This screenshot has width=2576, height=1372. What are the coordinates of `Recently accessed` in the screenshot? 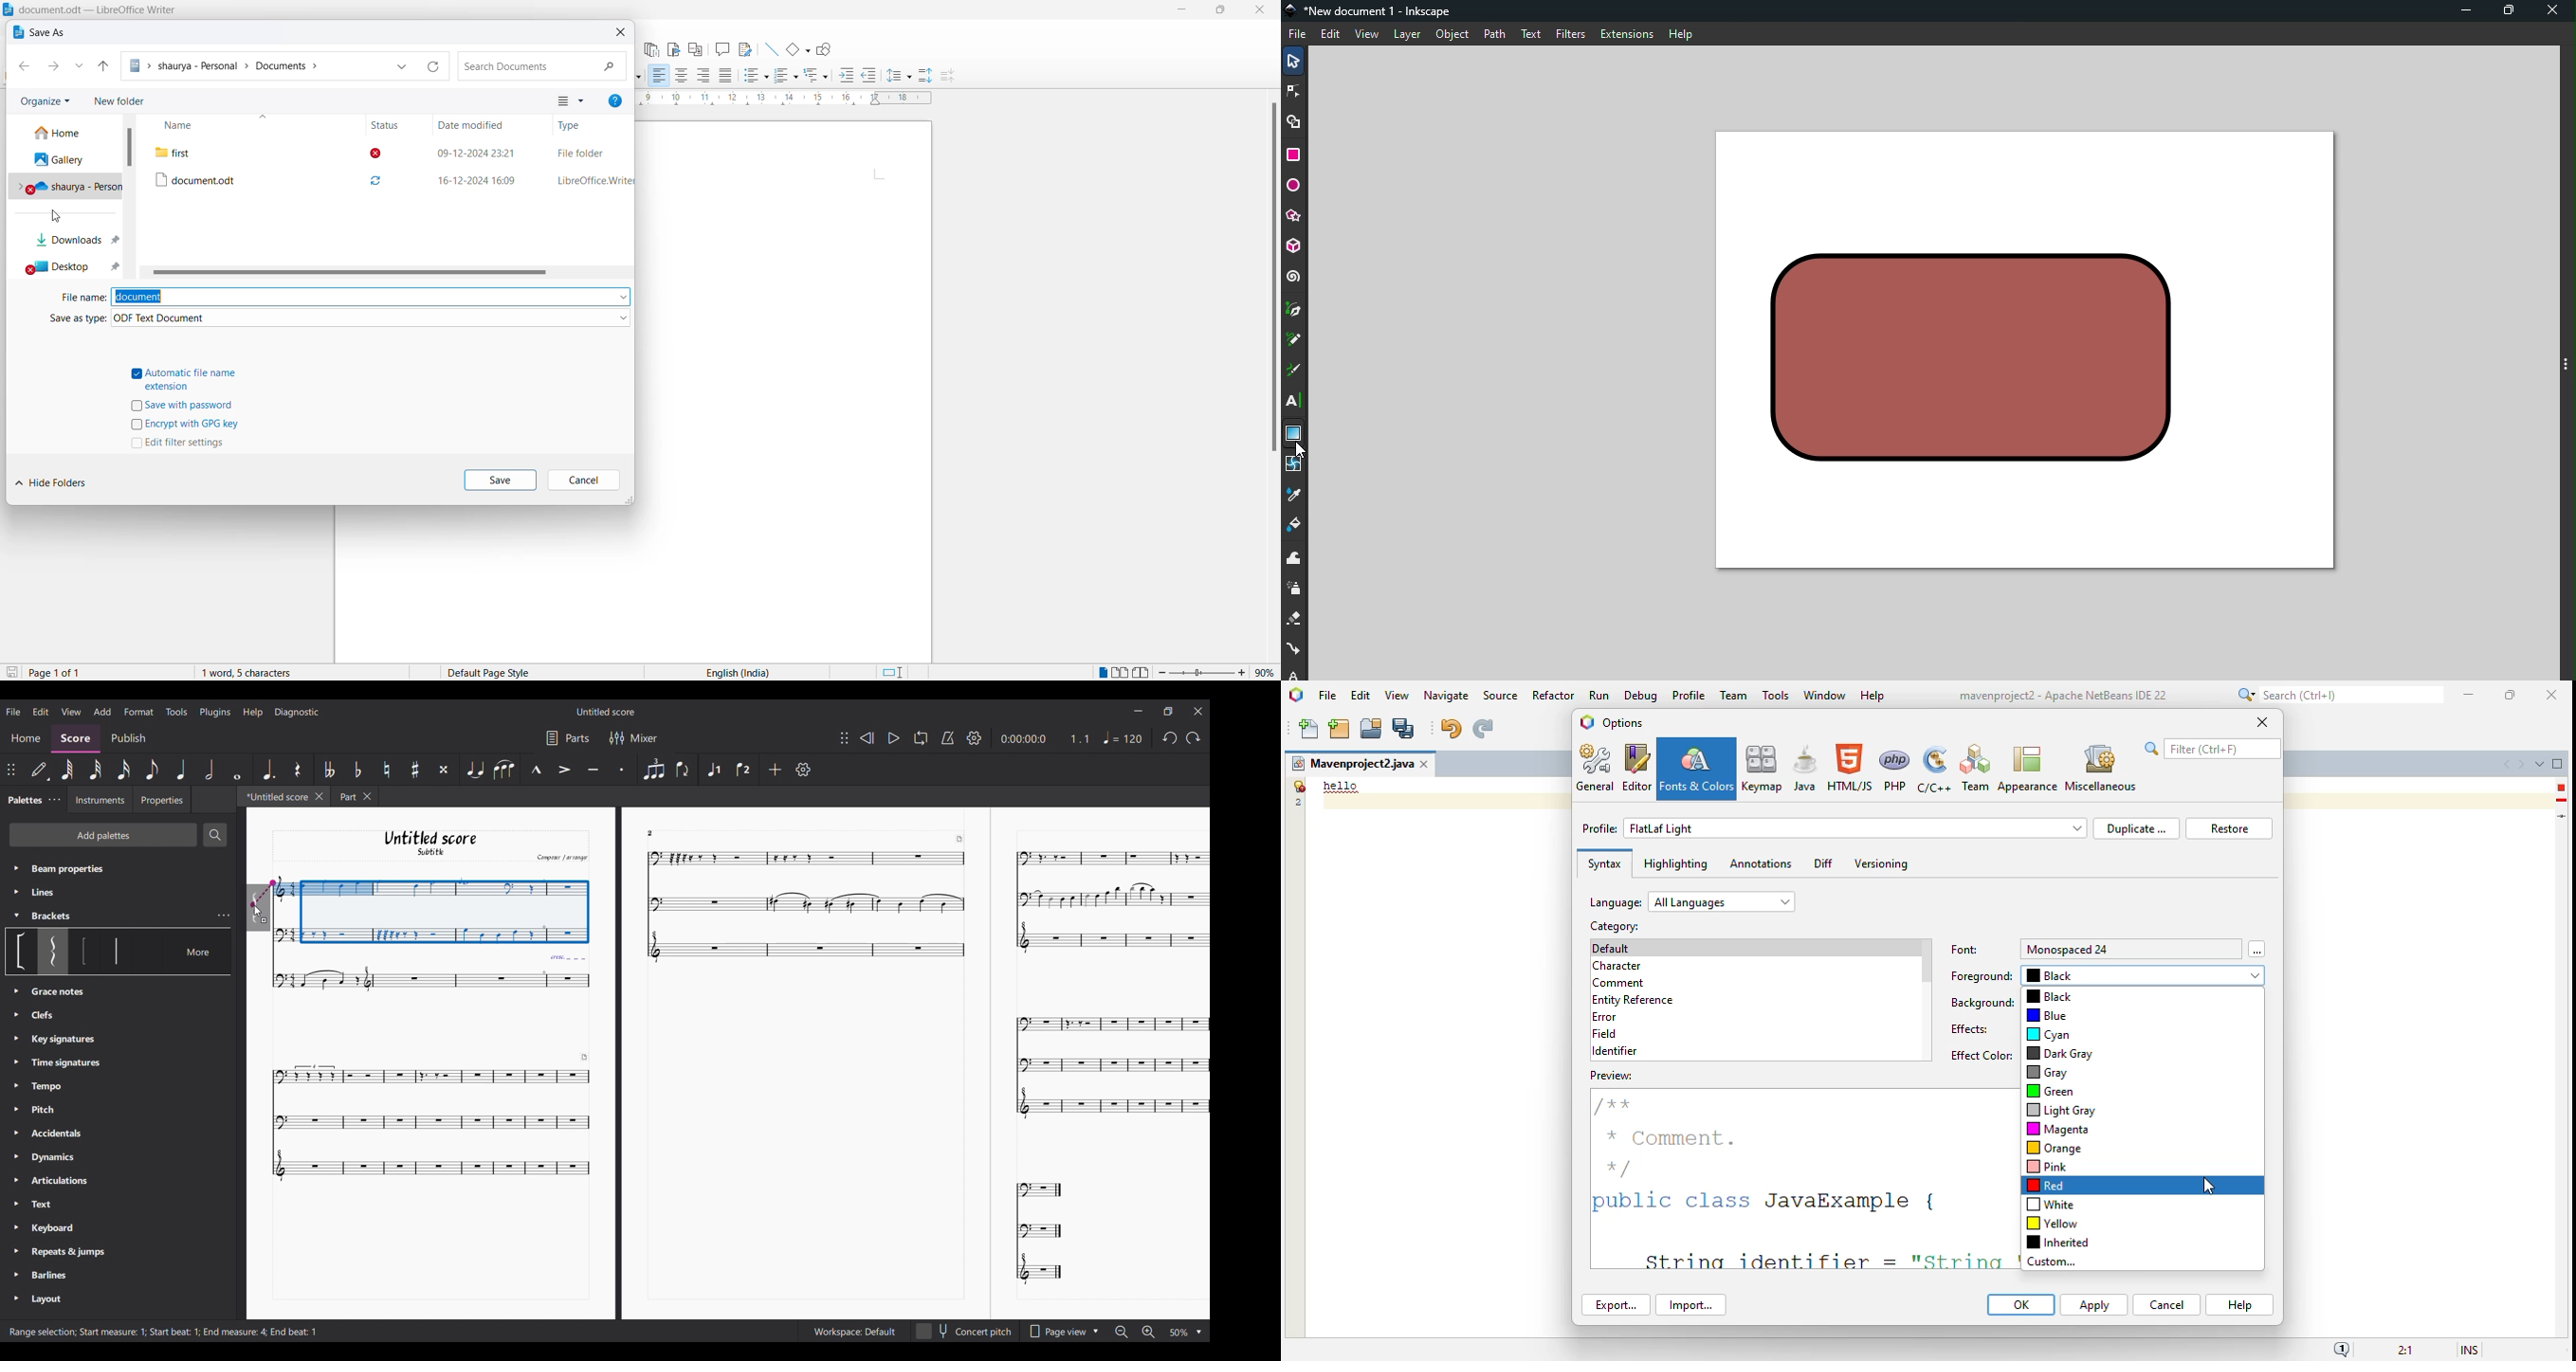 It's located at (81, 67).